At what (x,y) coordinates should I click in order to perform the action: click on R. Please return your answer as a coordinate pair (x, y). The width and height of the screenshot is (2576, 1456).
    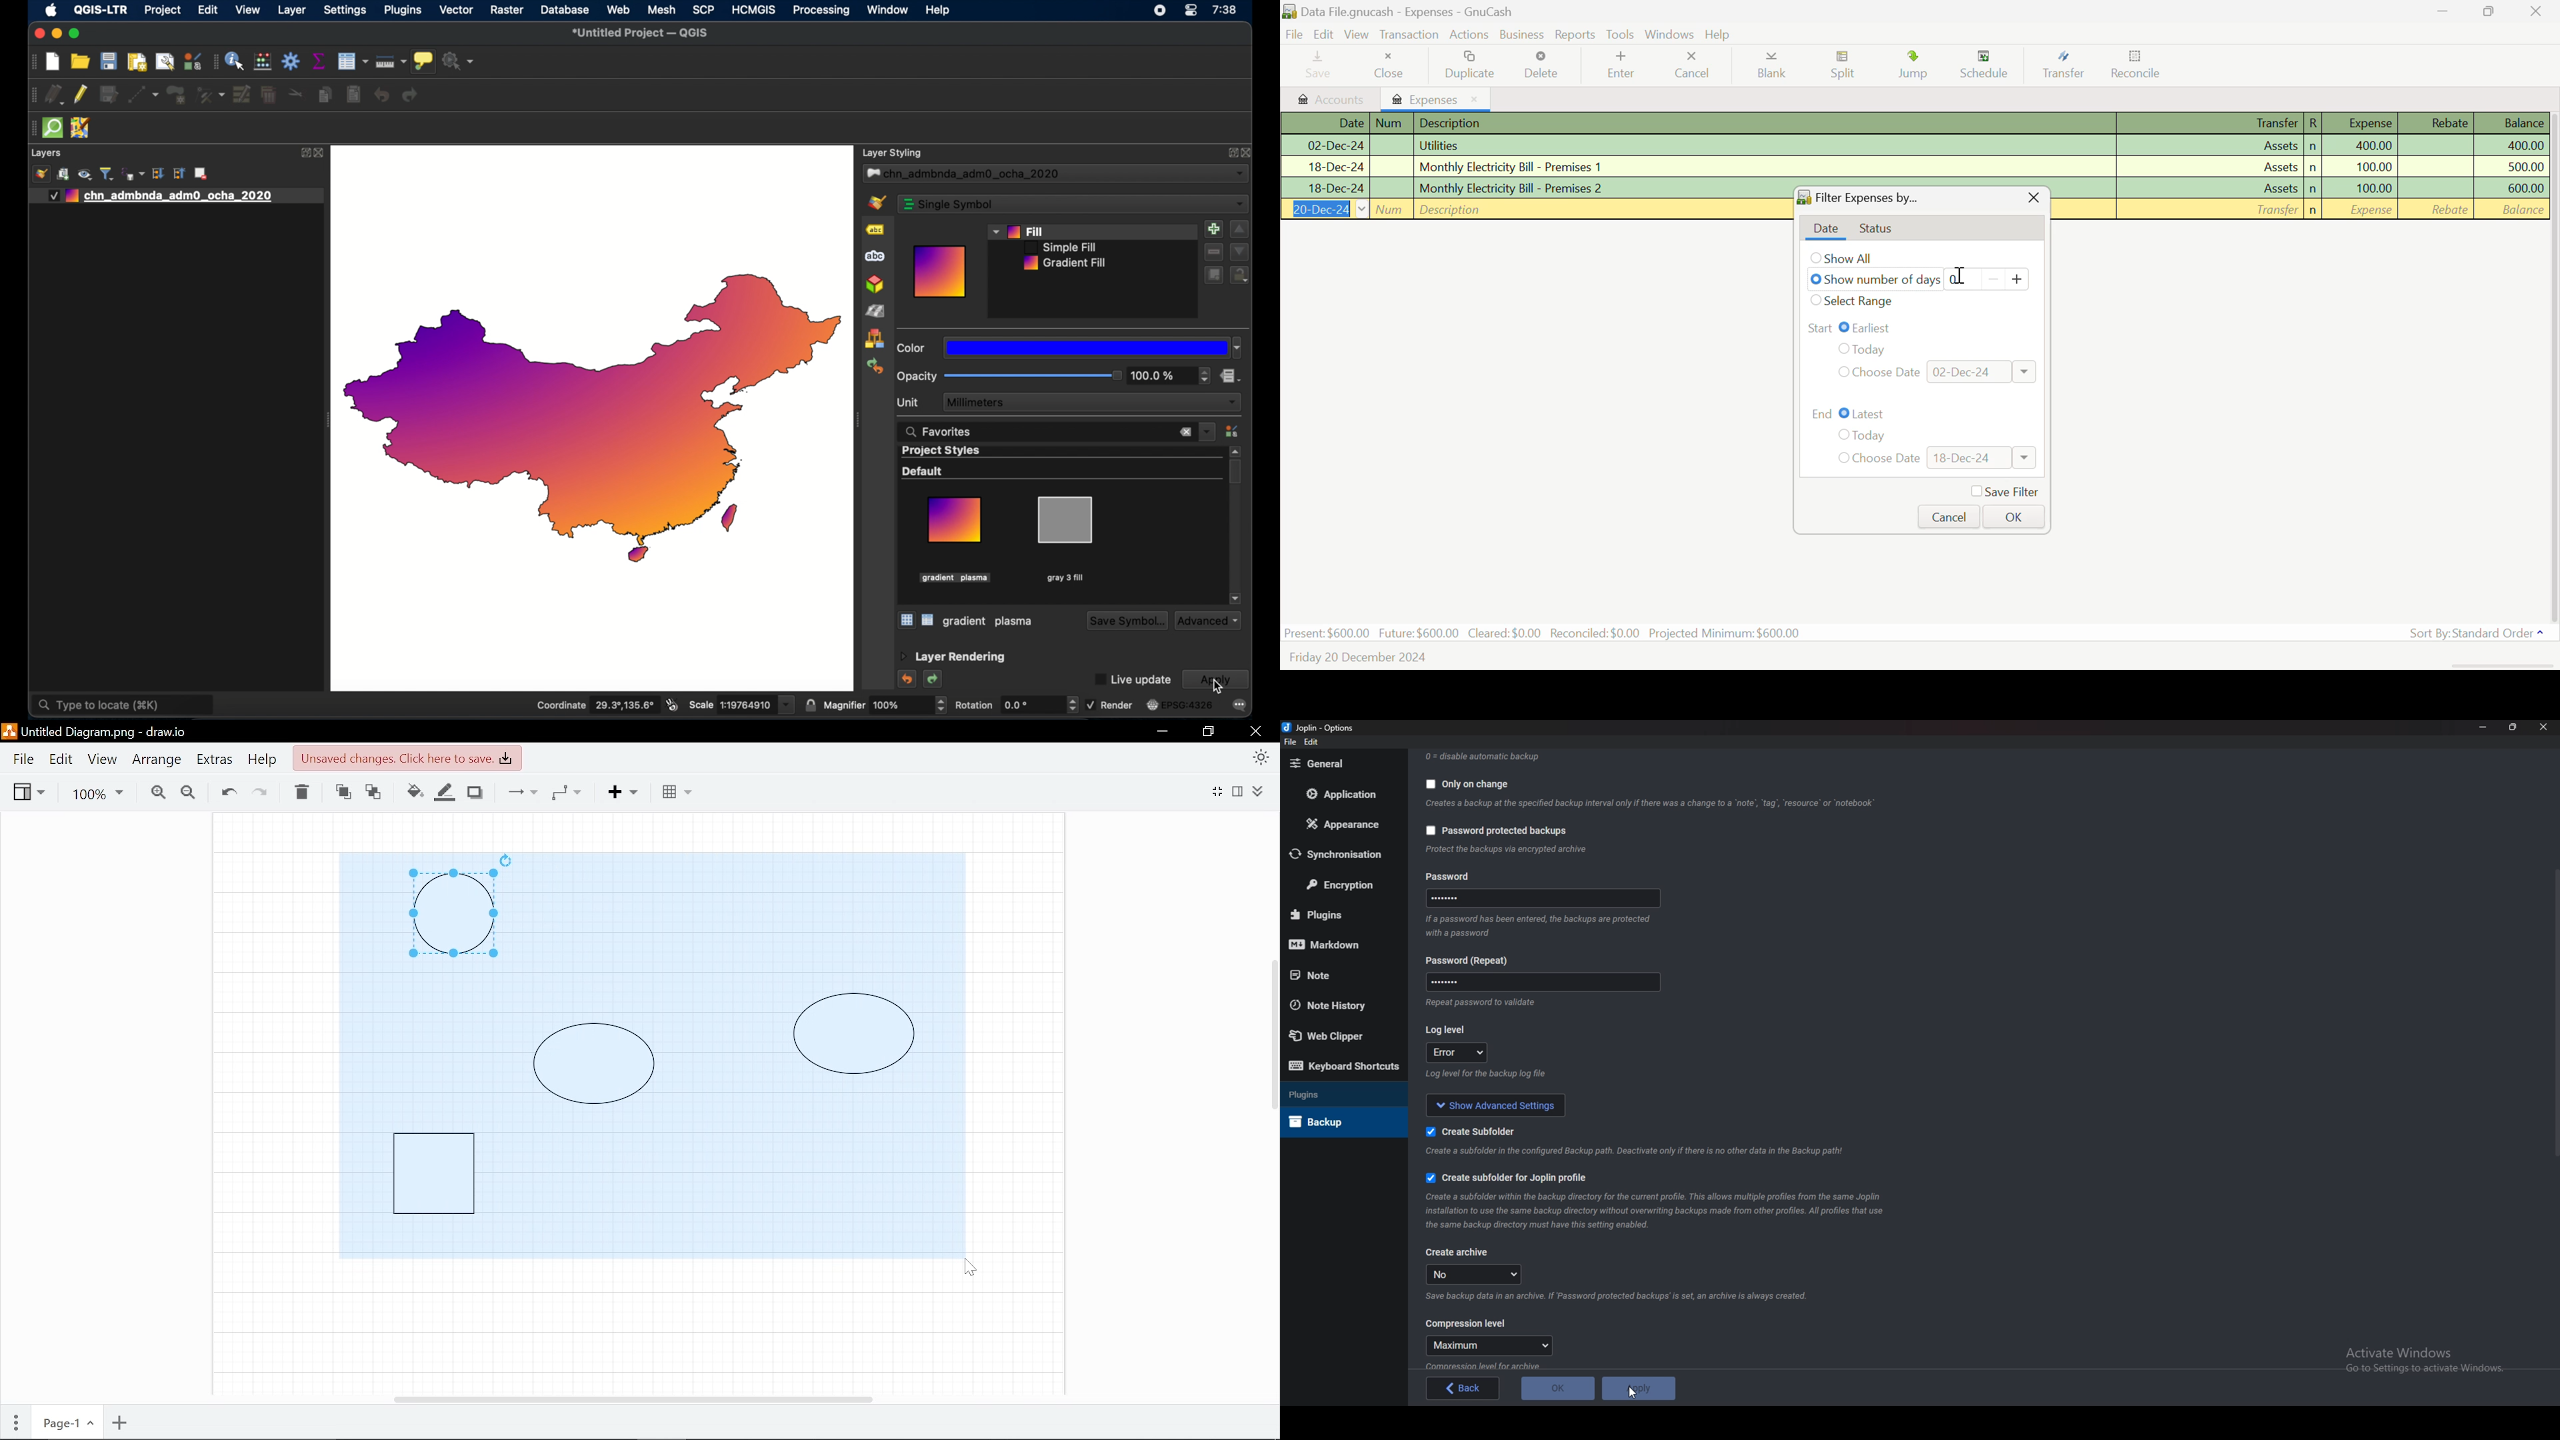
    Looking at the image, I should click on (2313, 123).